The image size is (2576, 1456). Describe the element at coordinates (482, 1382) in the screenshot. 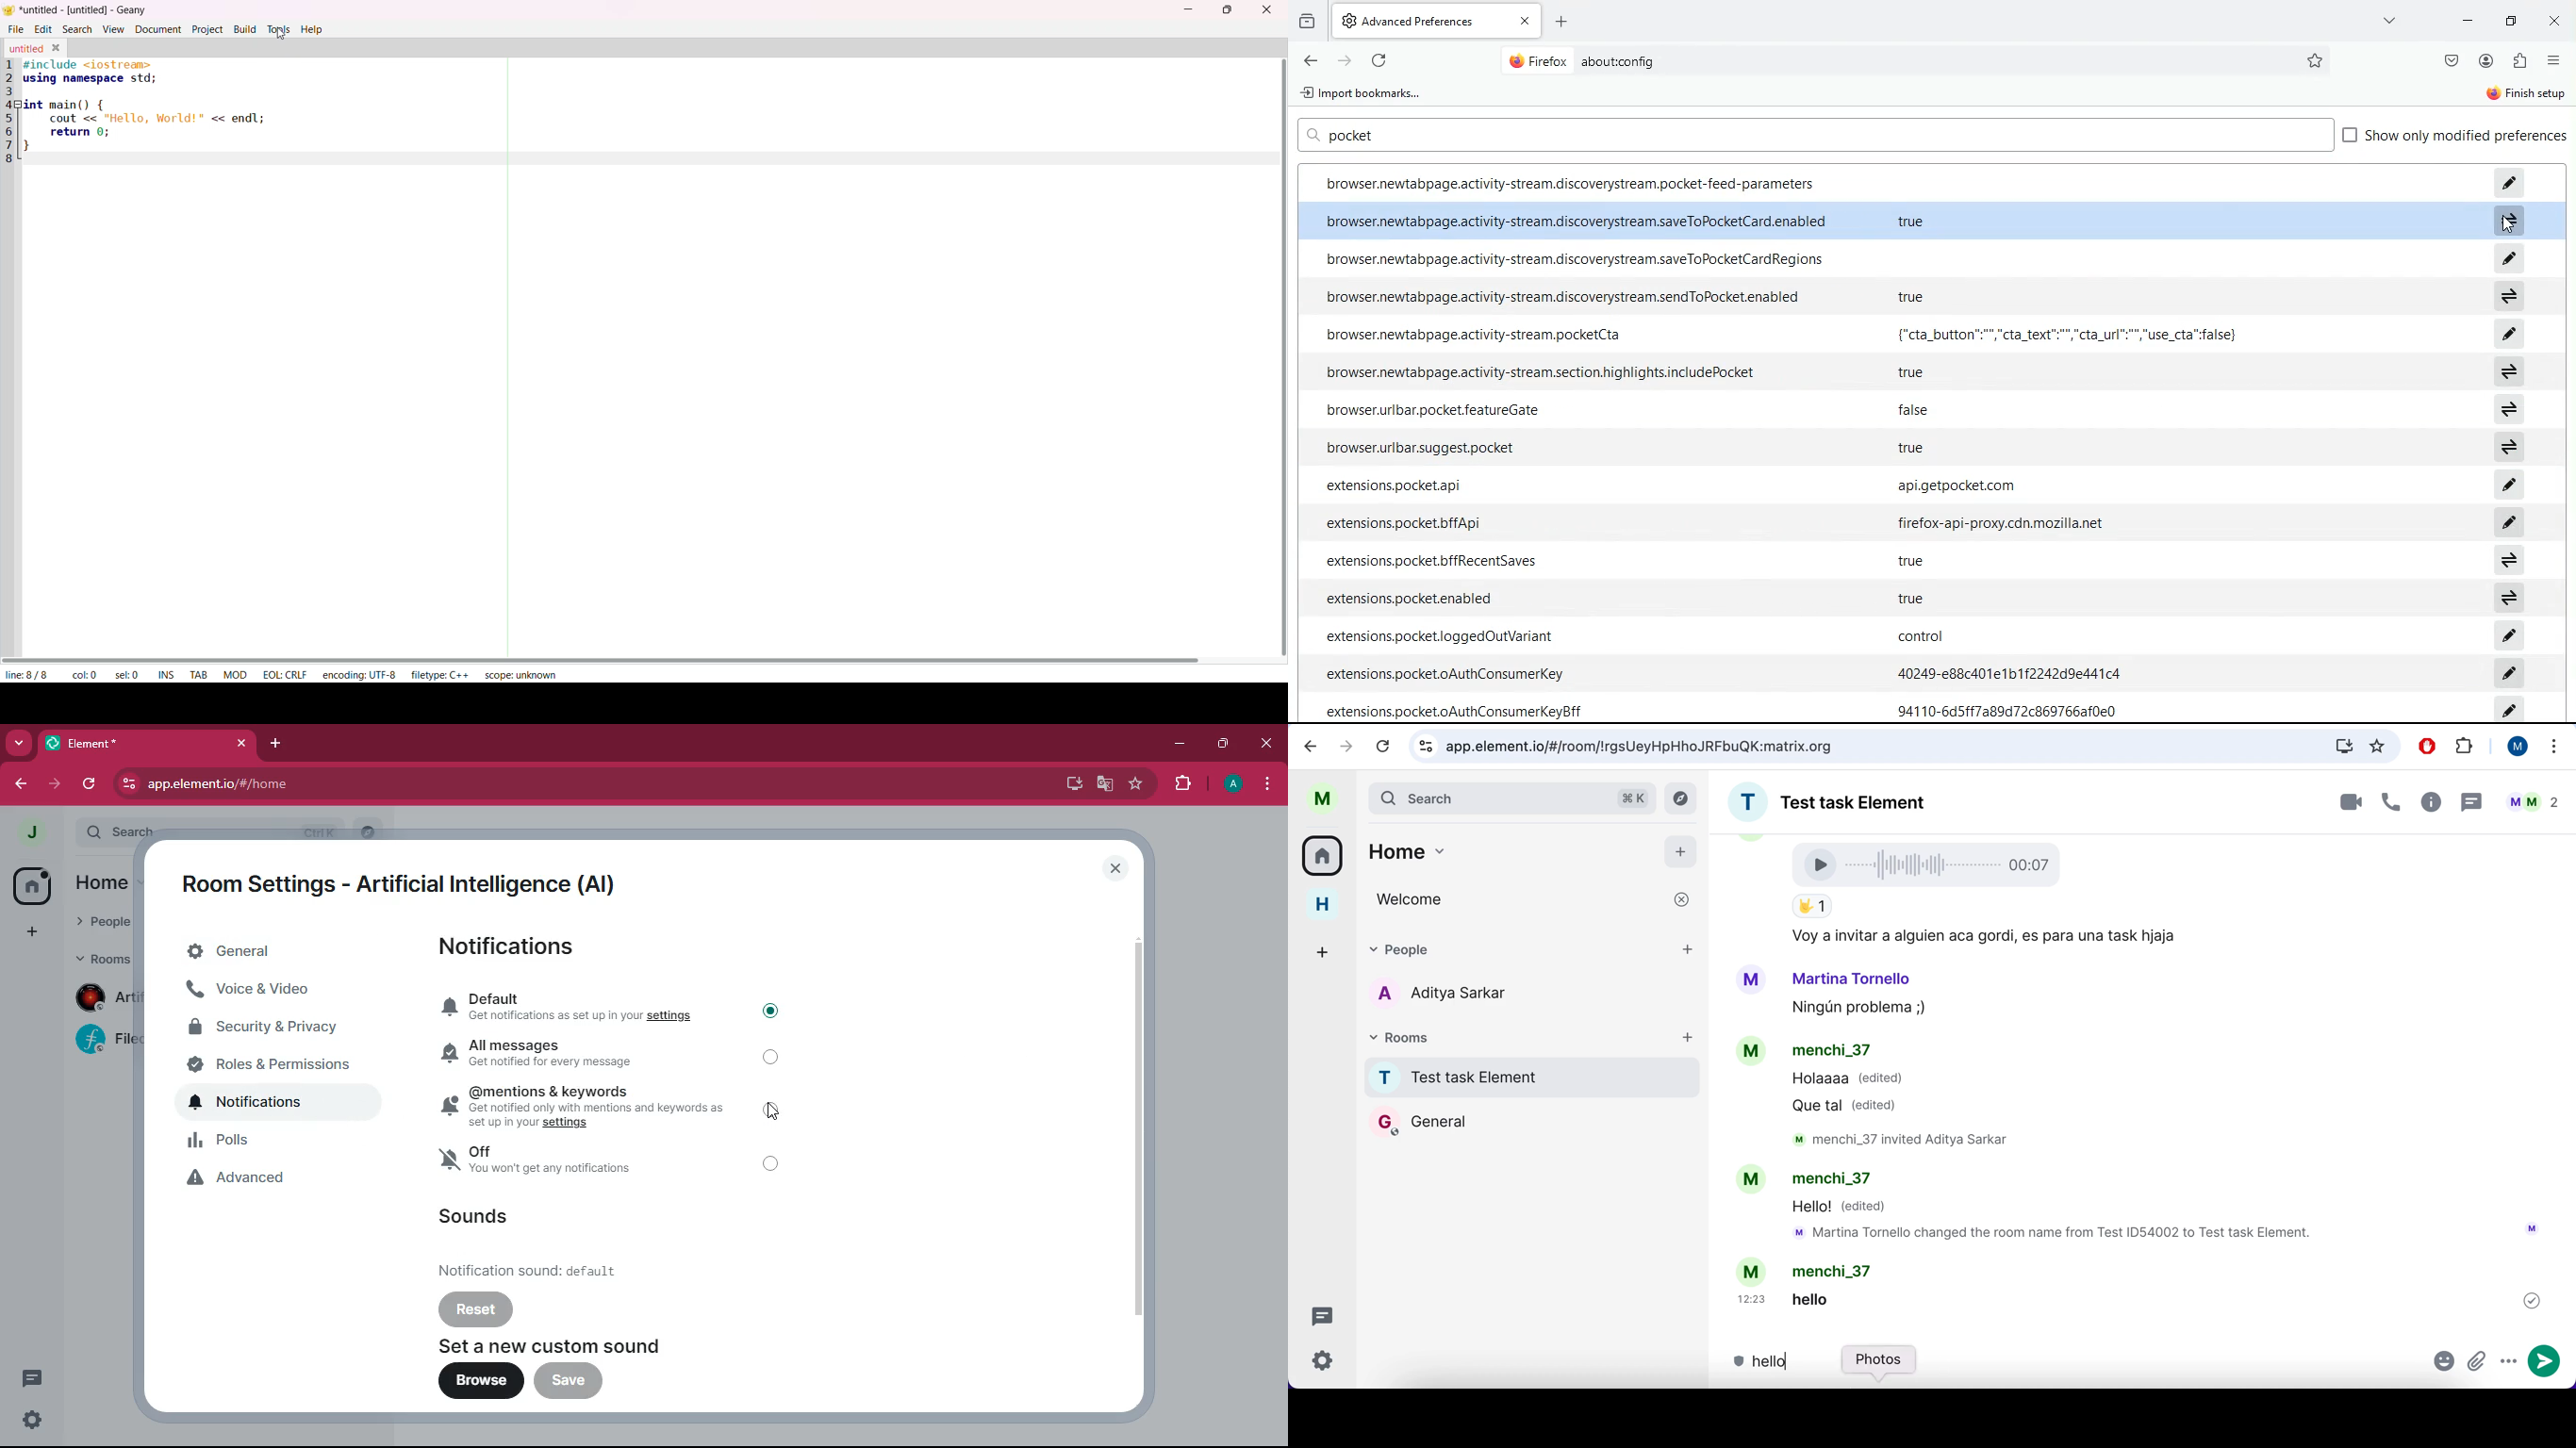

I see `browse` at that location.